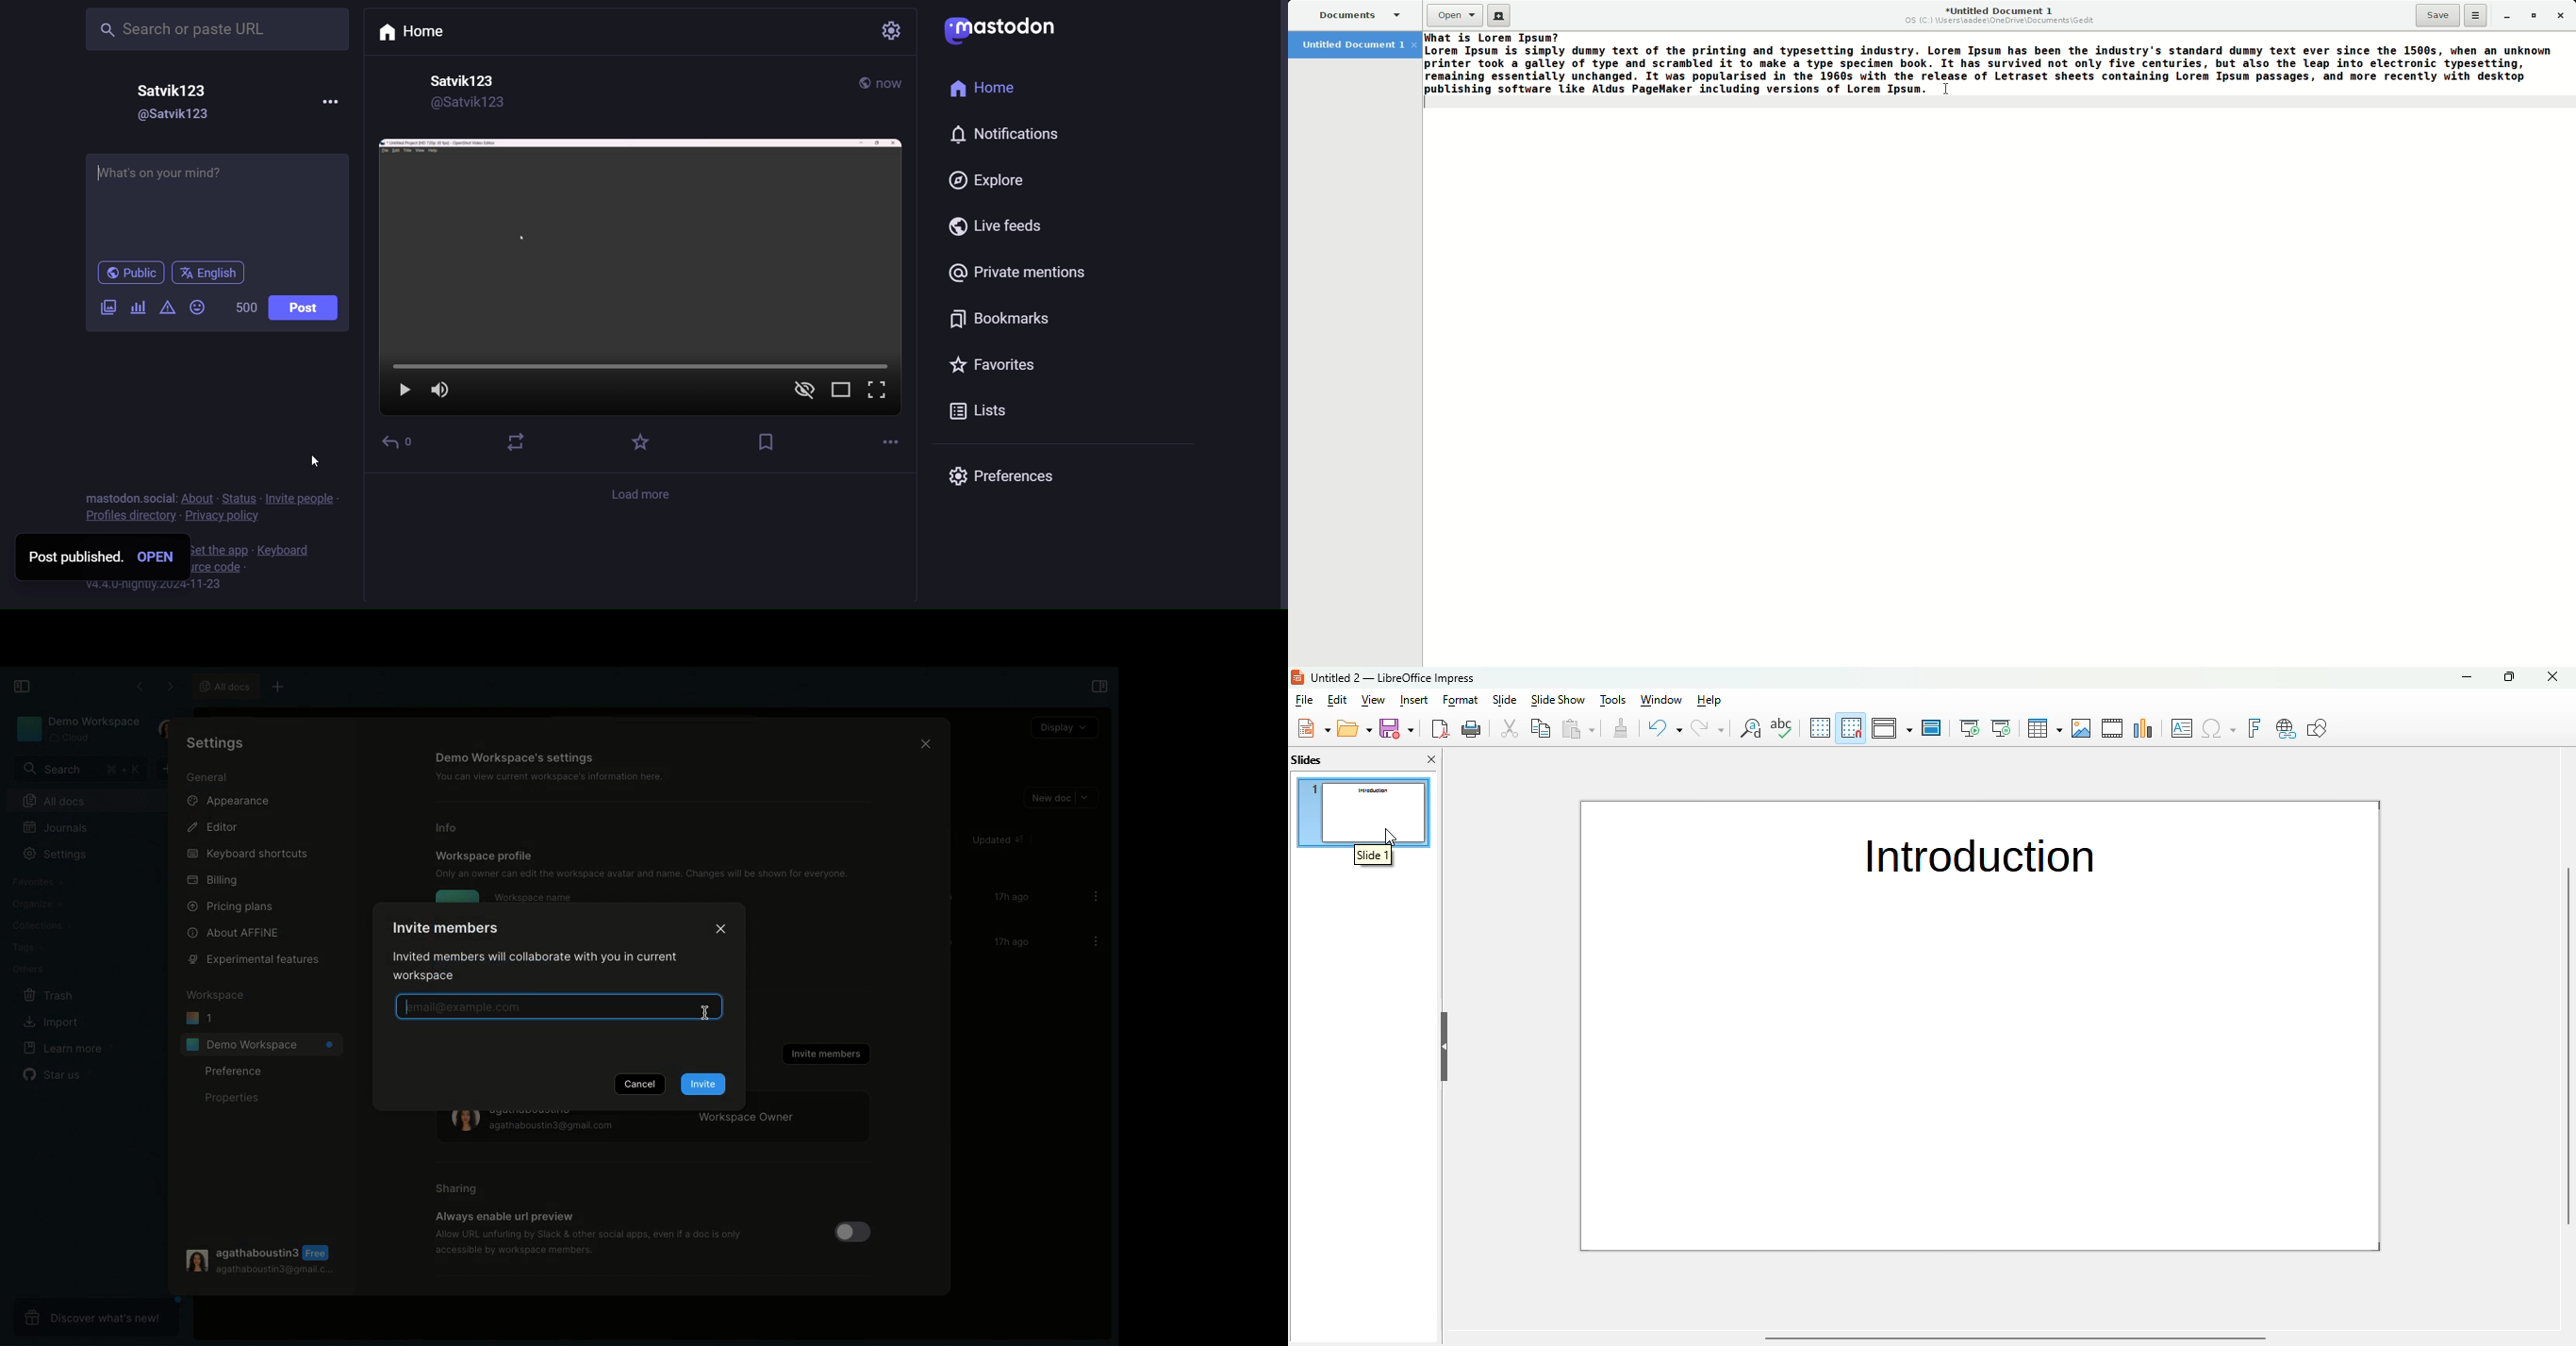 The width and height of the screenshot is (2576, 1372). What do you see at coordinates (1373, 700) in the screenshot?
I see `view` at bounding box center [1373, 700].